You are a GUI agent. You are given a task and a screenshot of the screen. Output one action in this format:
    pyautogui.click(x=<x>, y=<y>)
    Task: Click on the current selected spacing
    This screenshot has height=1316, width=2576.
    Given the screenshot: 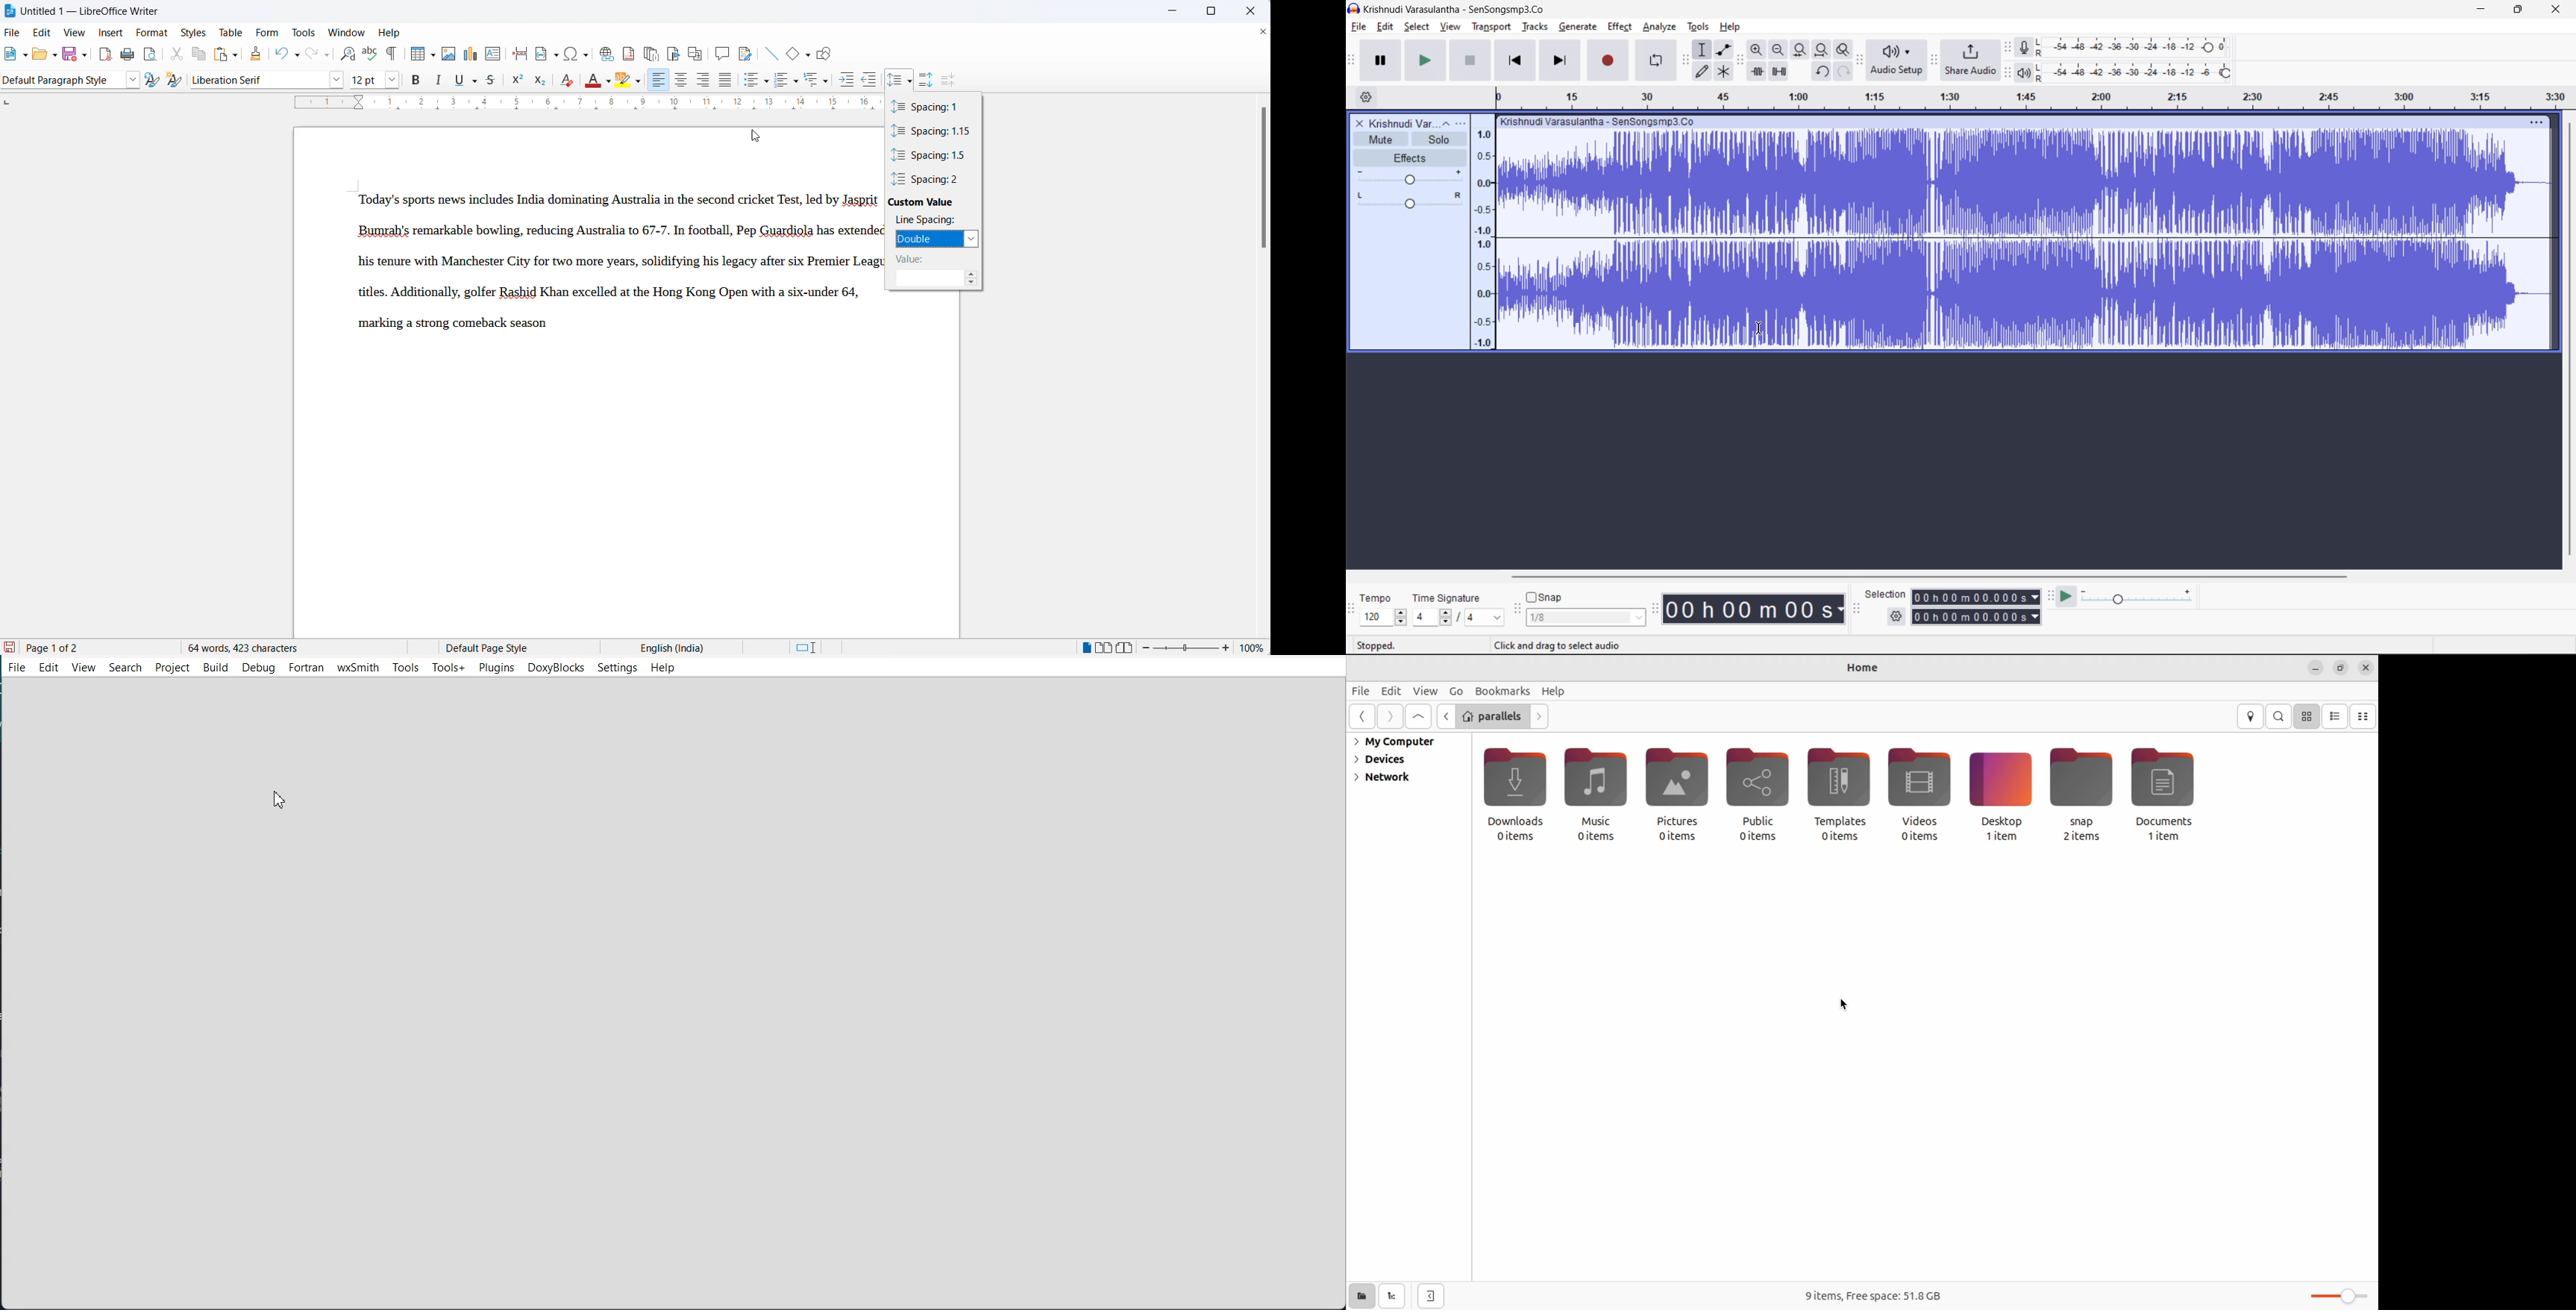 What is the action you would take?
    pyautogui.click(x=927, y=238)
    